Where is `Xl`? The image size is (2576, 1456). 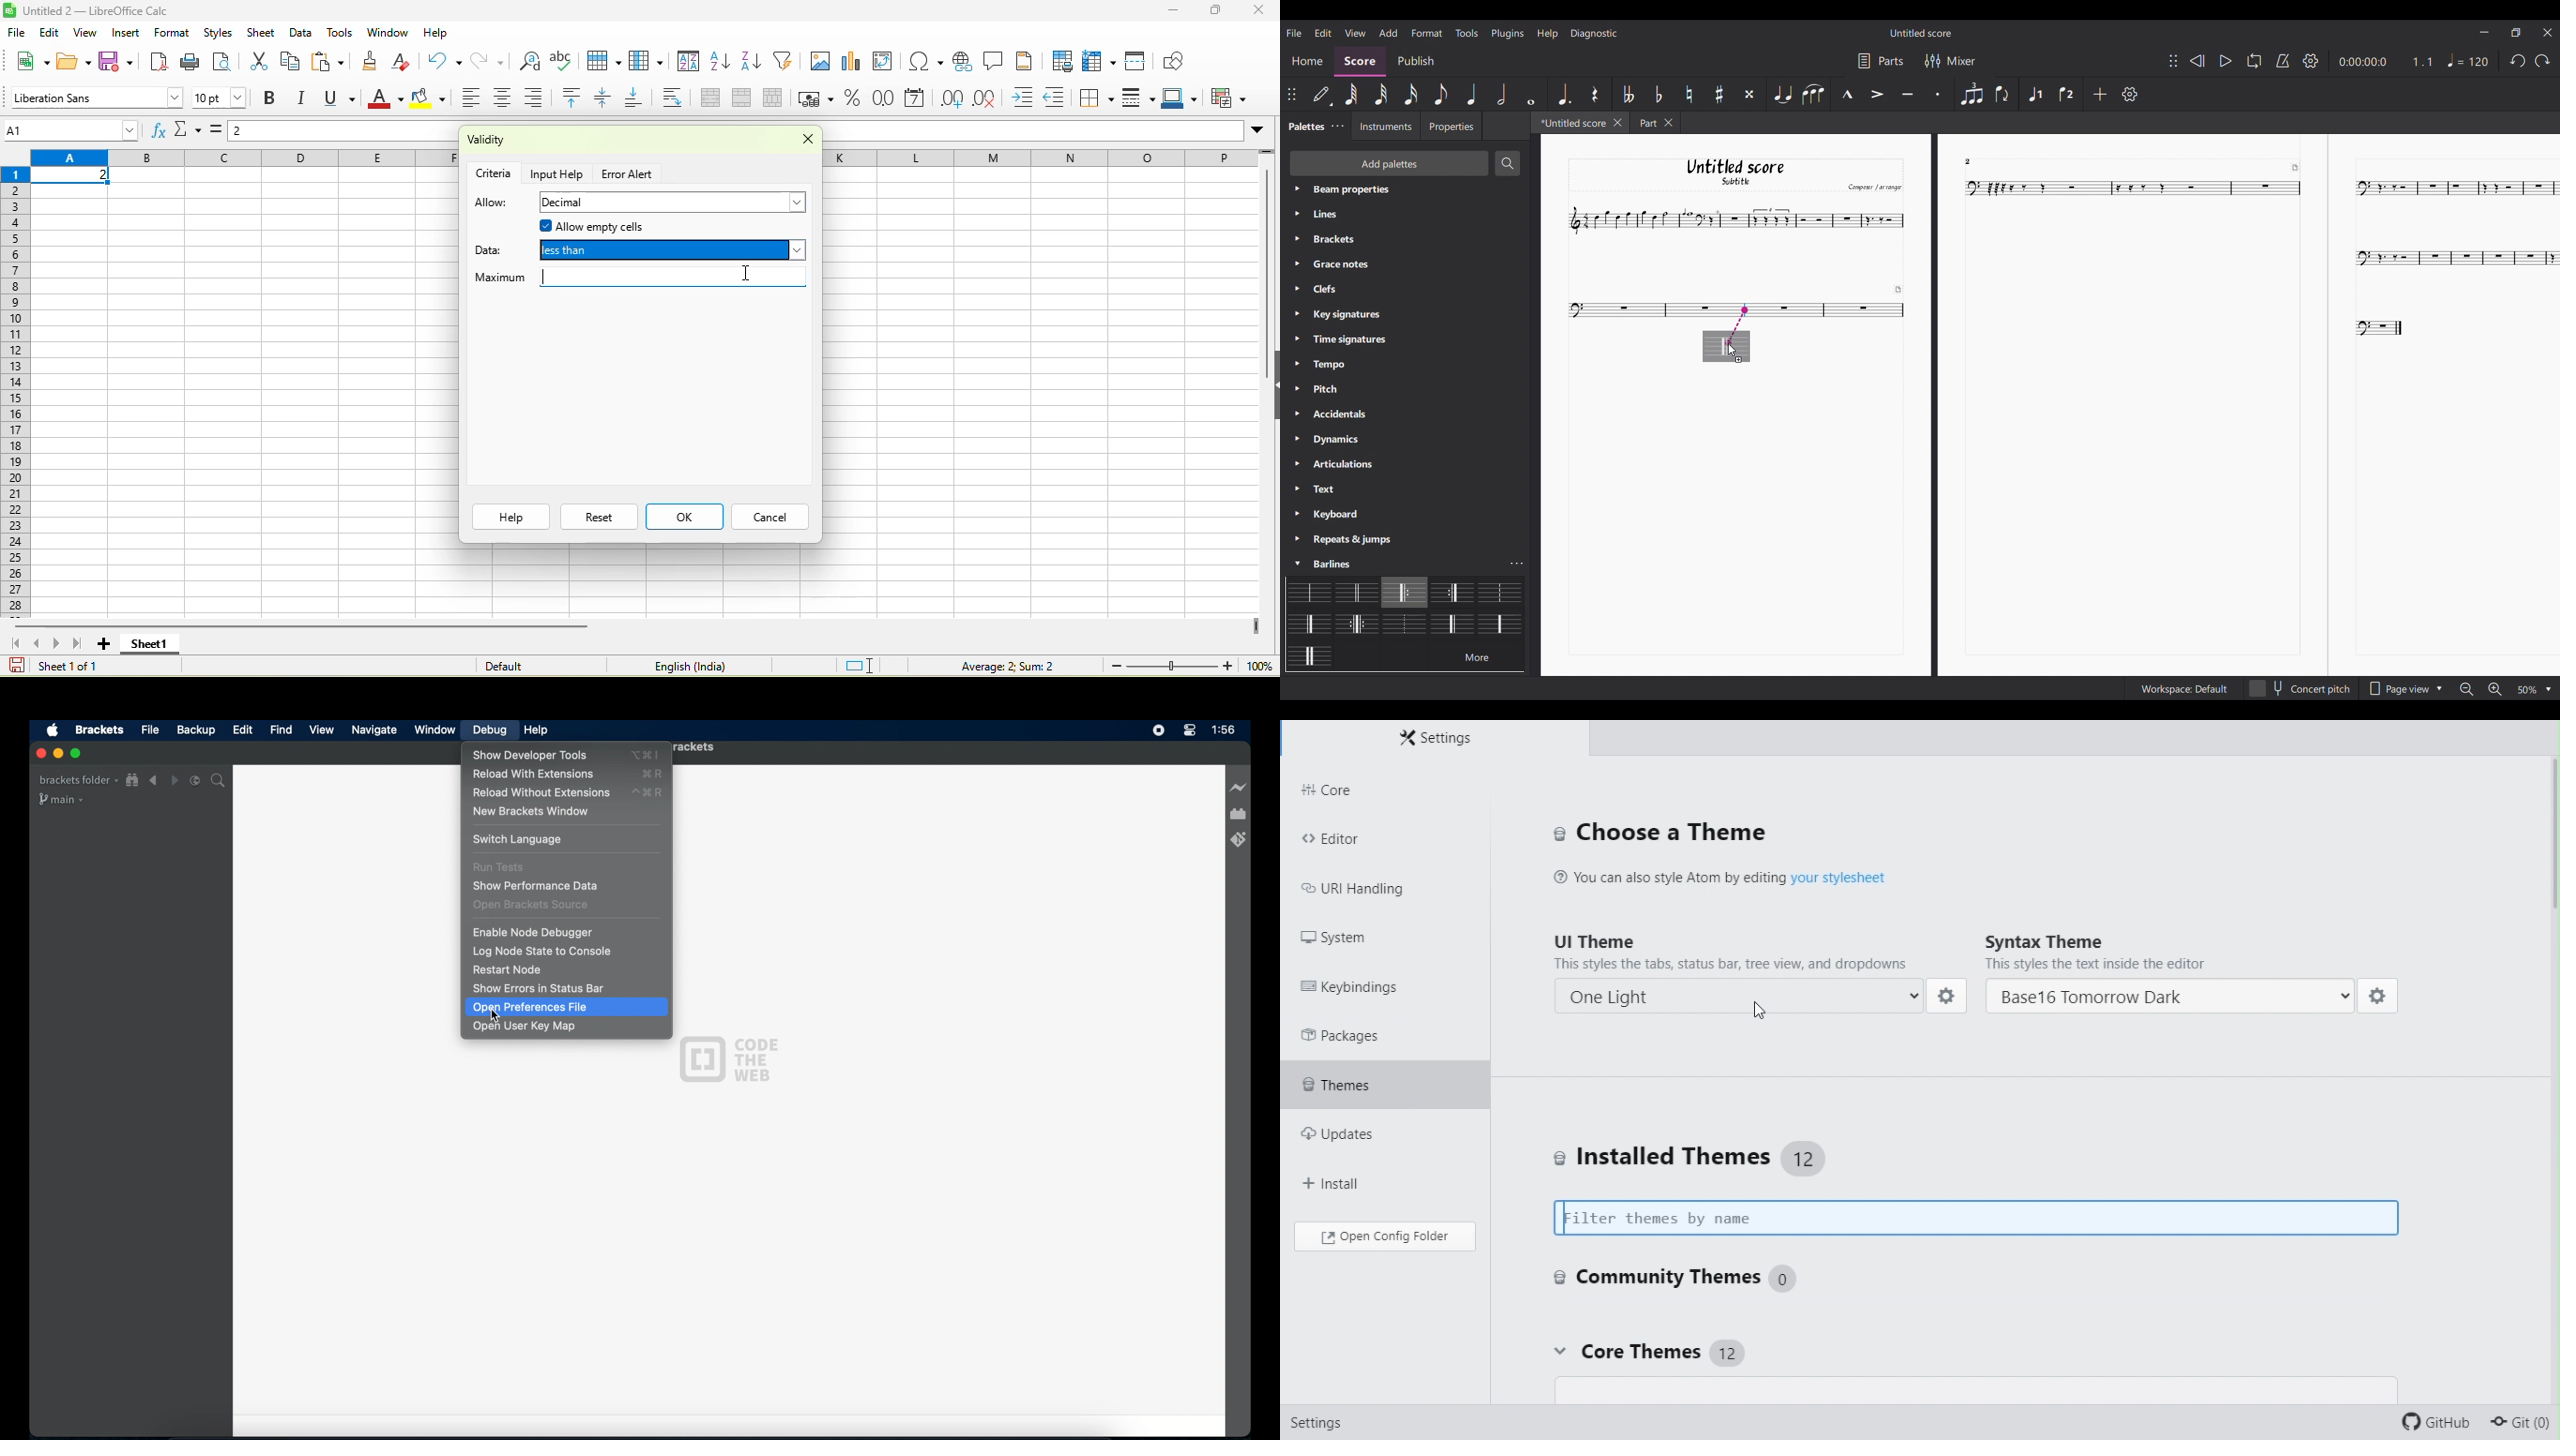 Xl is located at coordinates (646, 755).